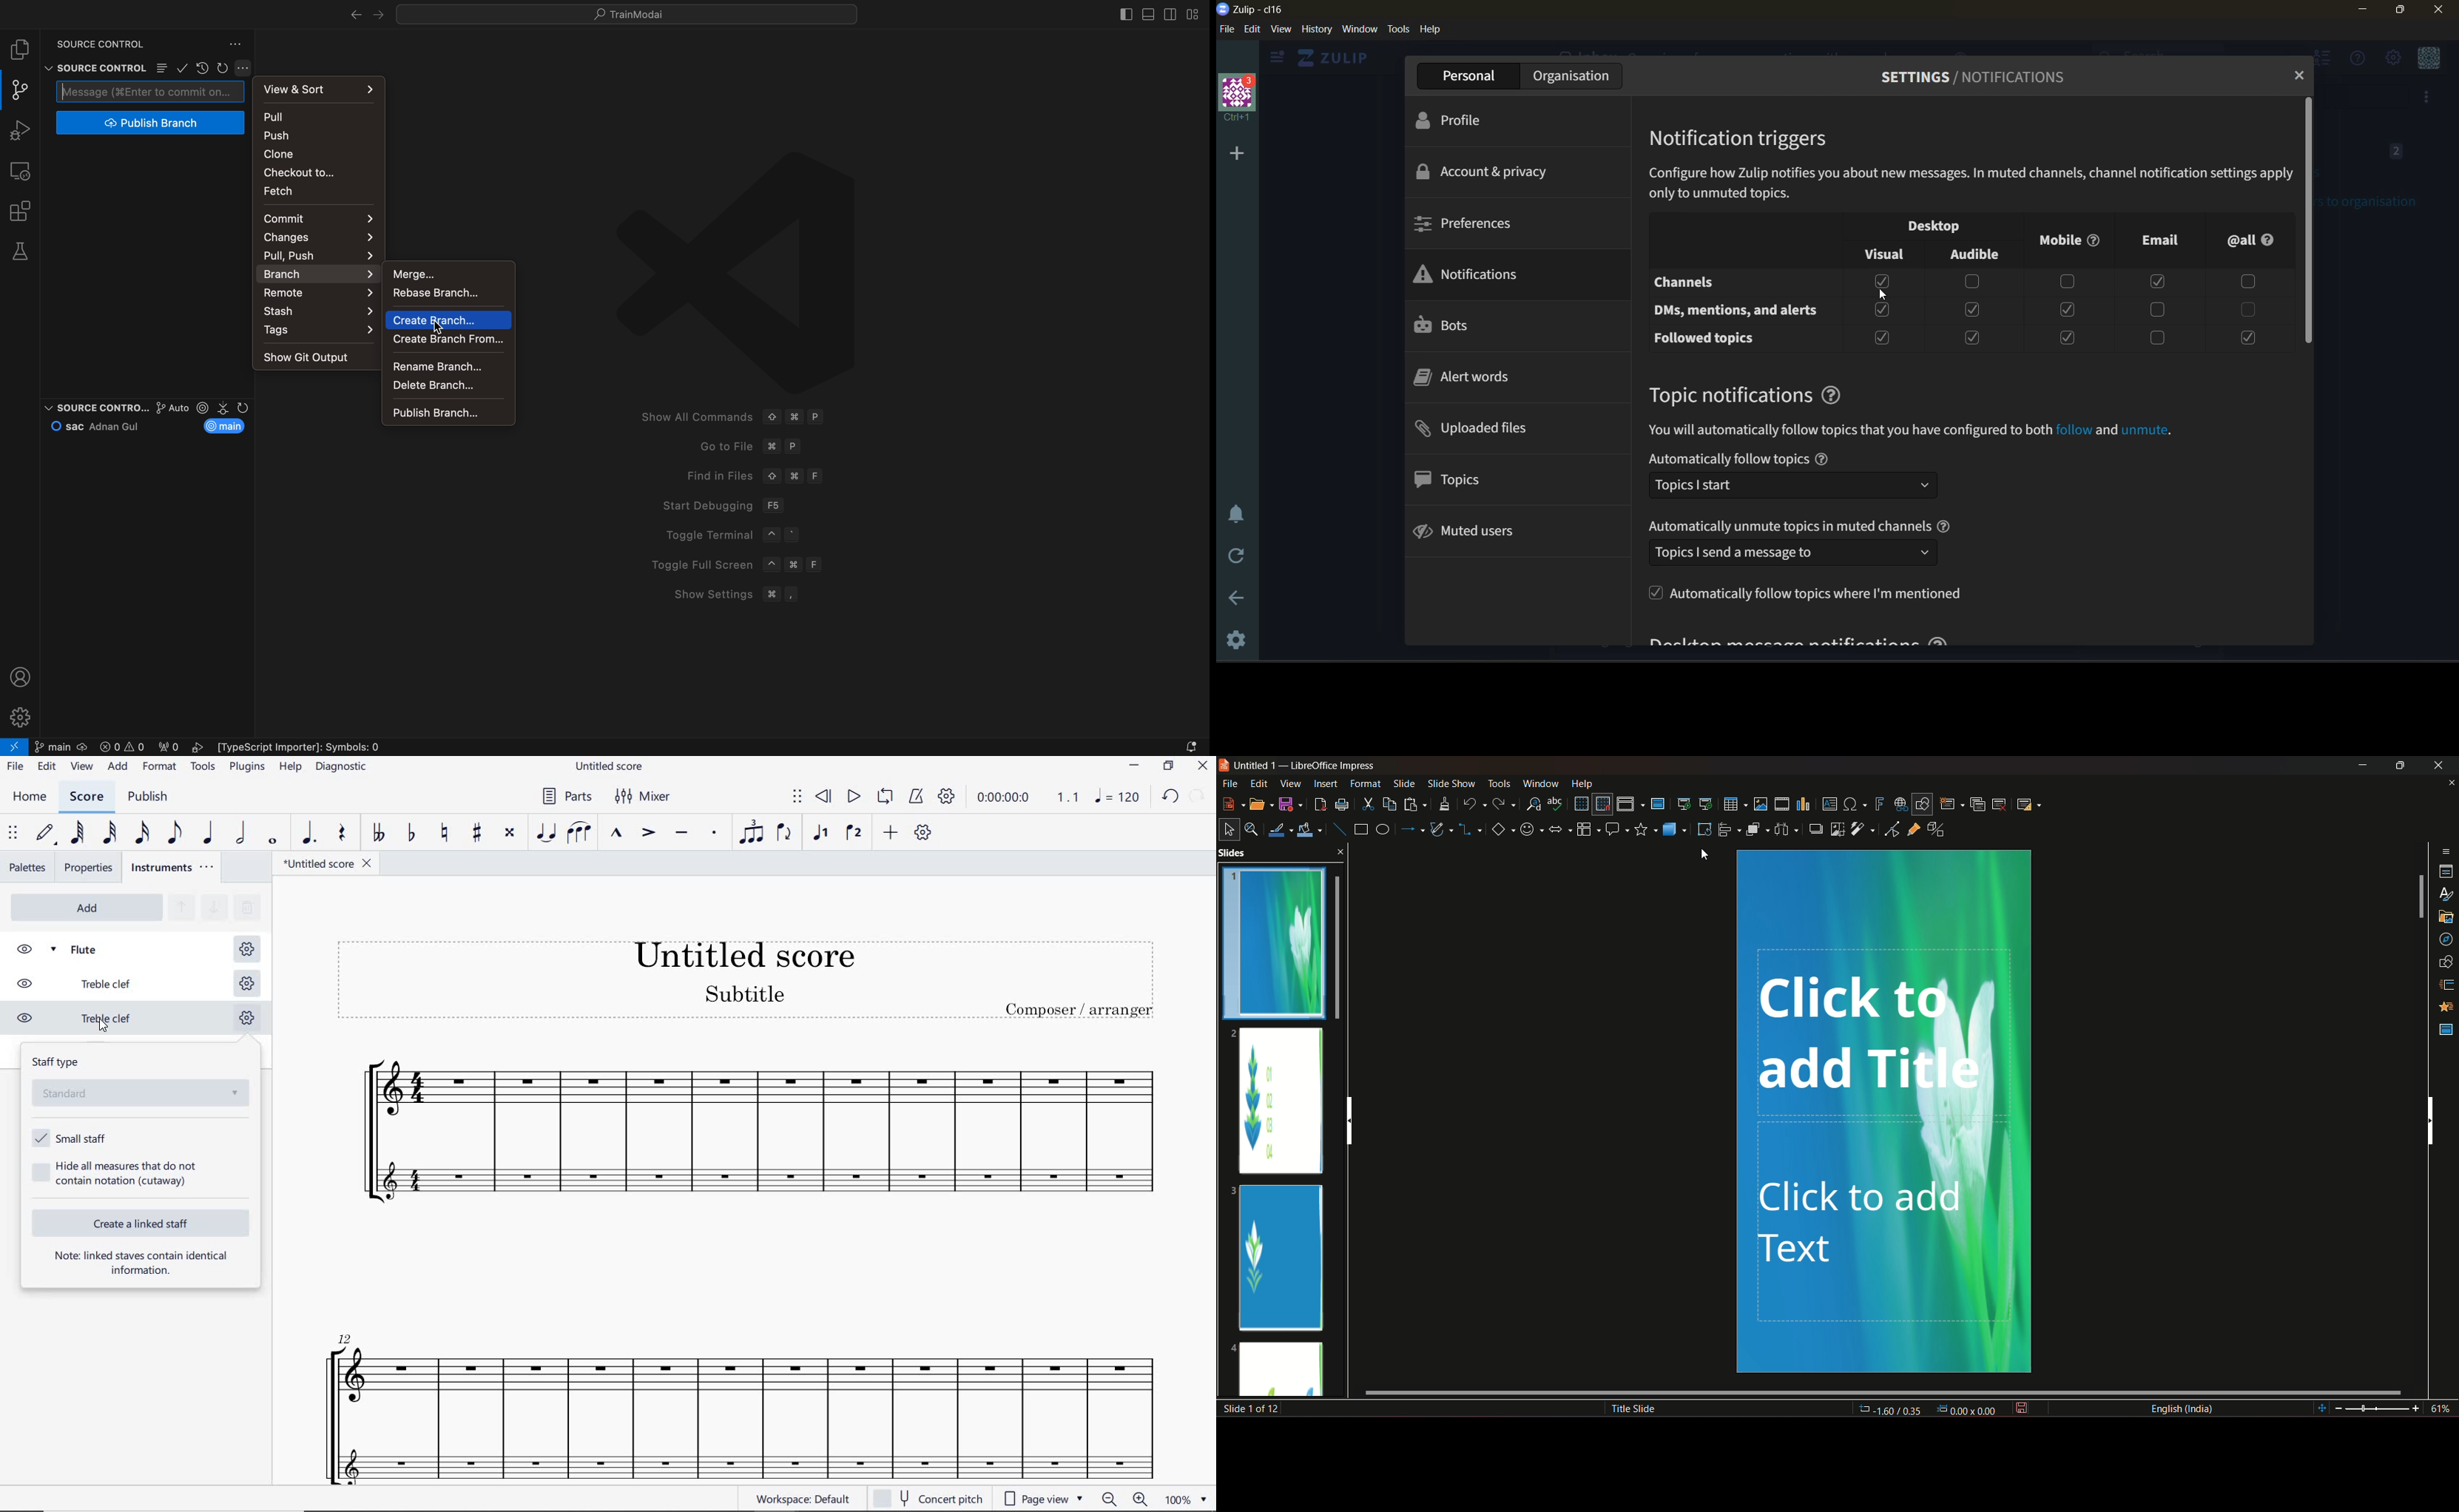 The height and width of the screenshot is (1512, 2464). Describe the element at coordinates (449, 338) in the screenshot. I see `create branch from specific  branhc` at that location.